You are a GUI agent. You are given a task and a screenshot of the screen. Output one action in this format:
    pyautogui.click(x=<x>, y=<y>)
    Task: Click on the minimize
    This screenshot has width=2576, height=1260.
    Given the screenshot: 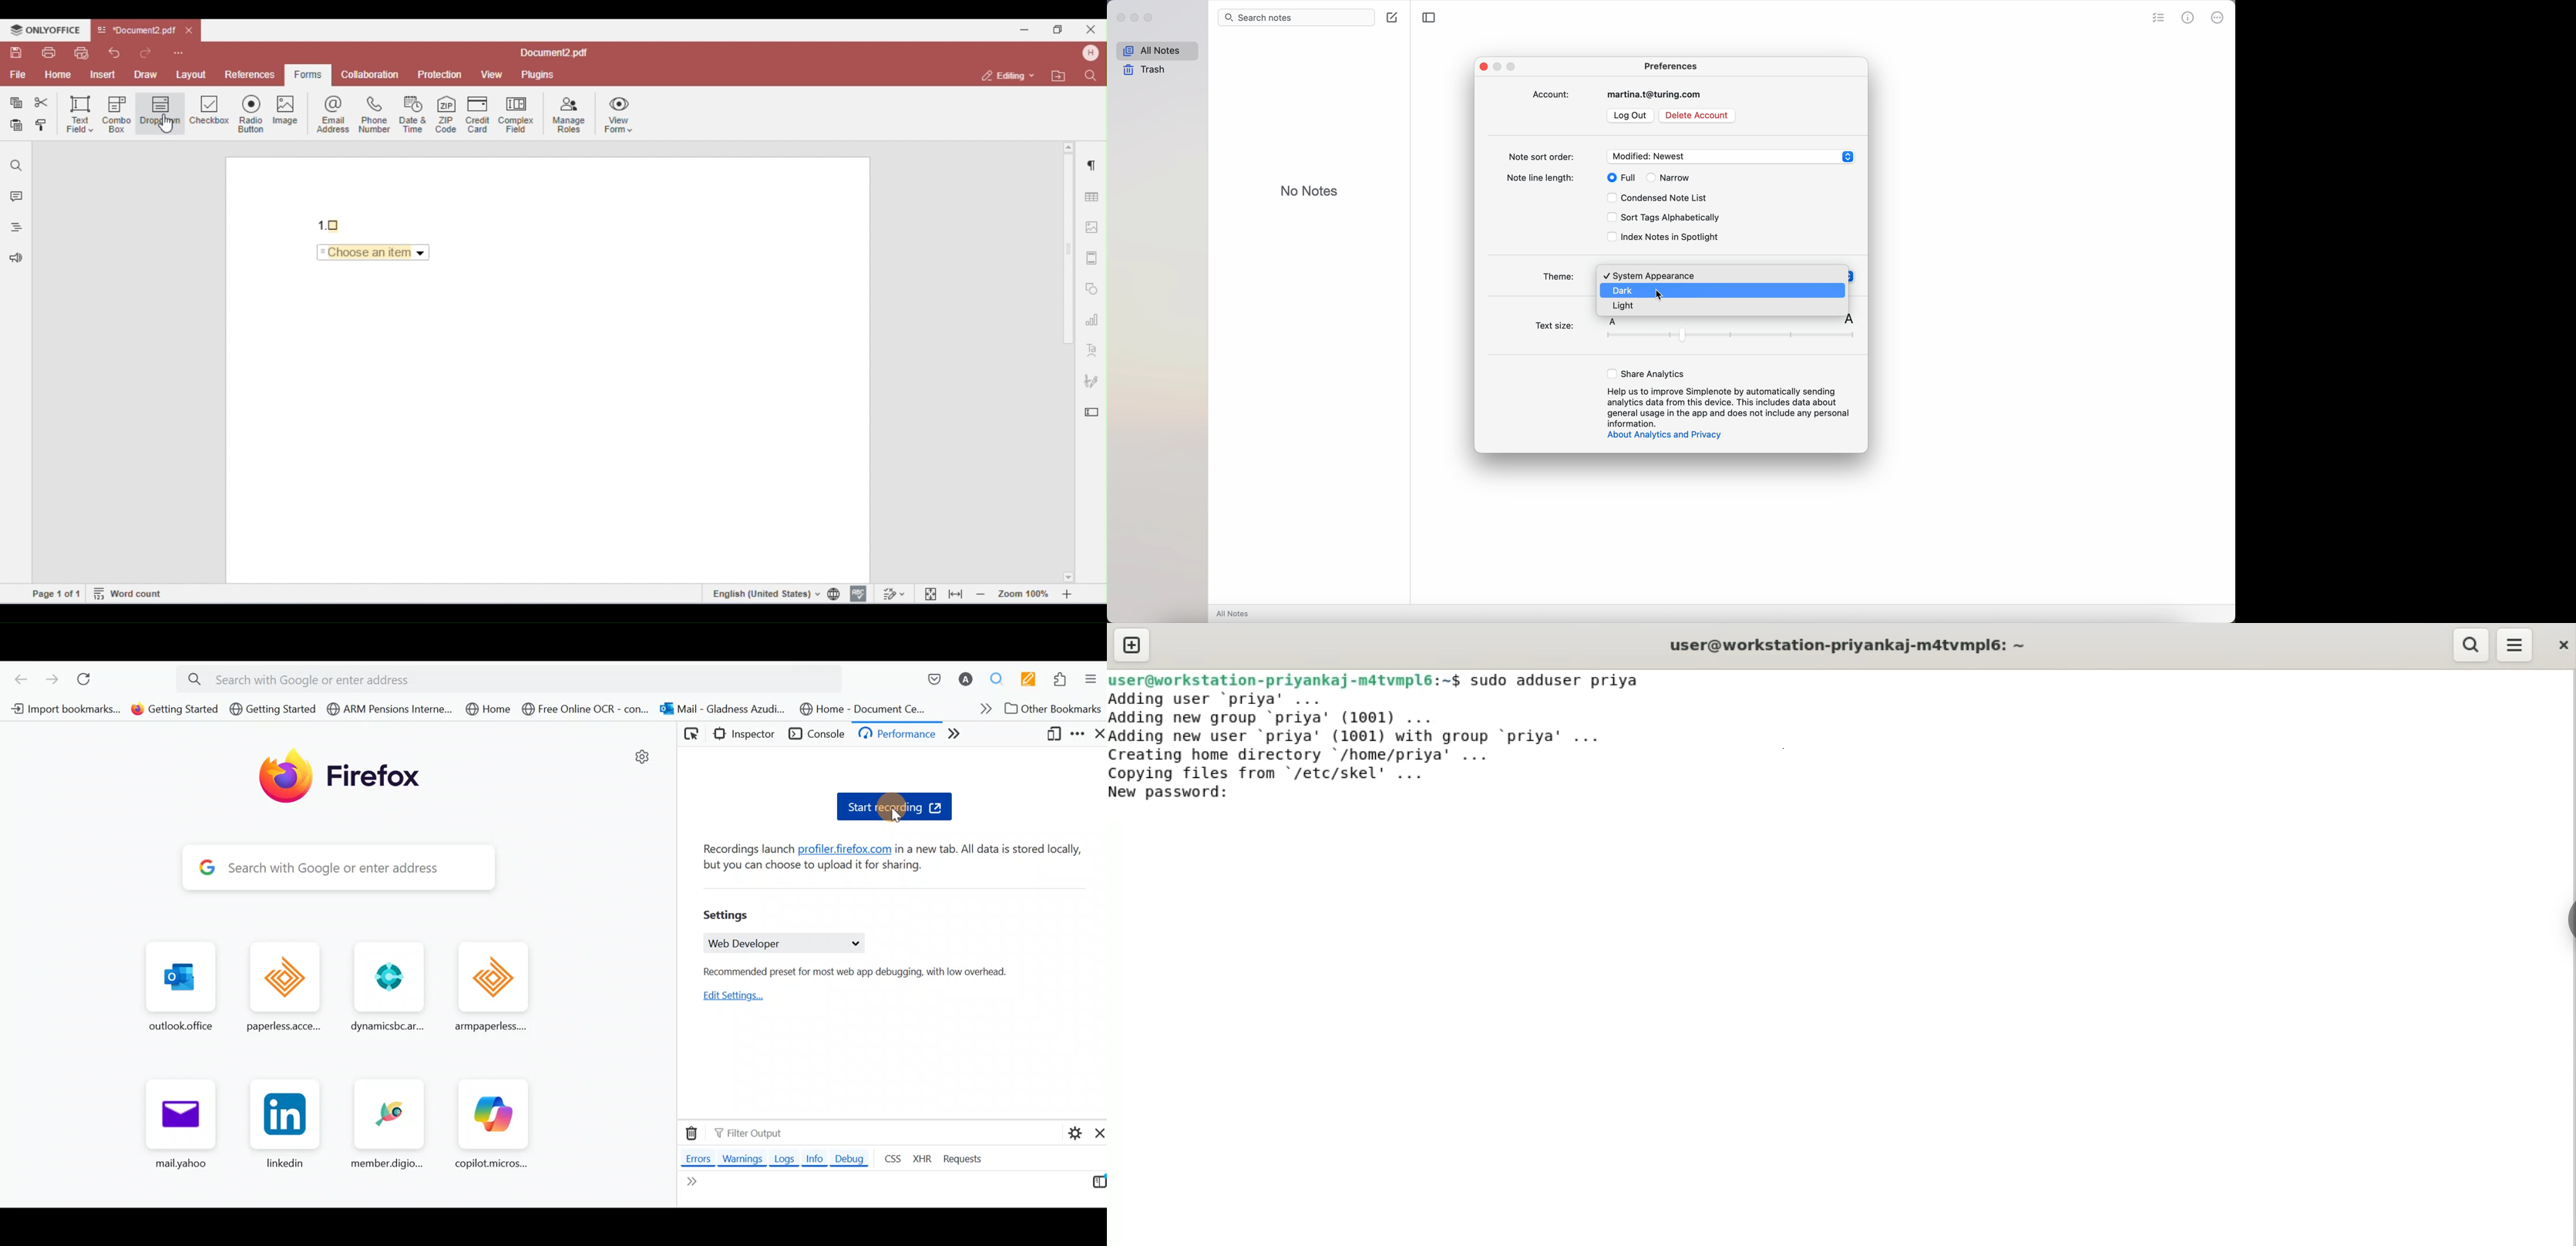 What is the action you would take?
    pyautogui.click(x=1137, y=18)
    